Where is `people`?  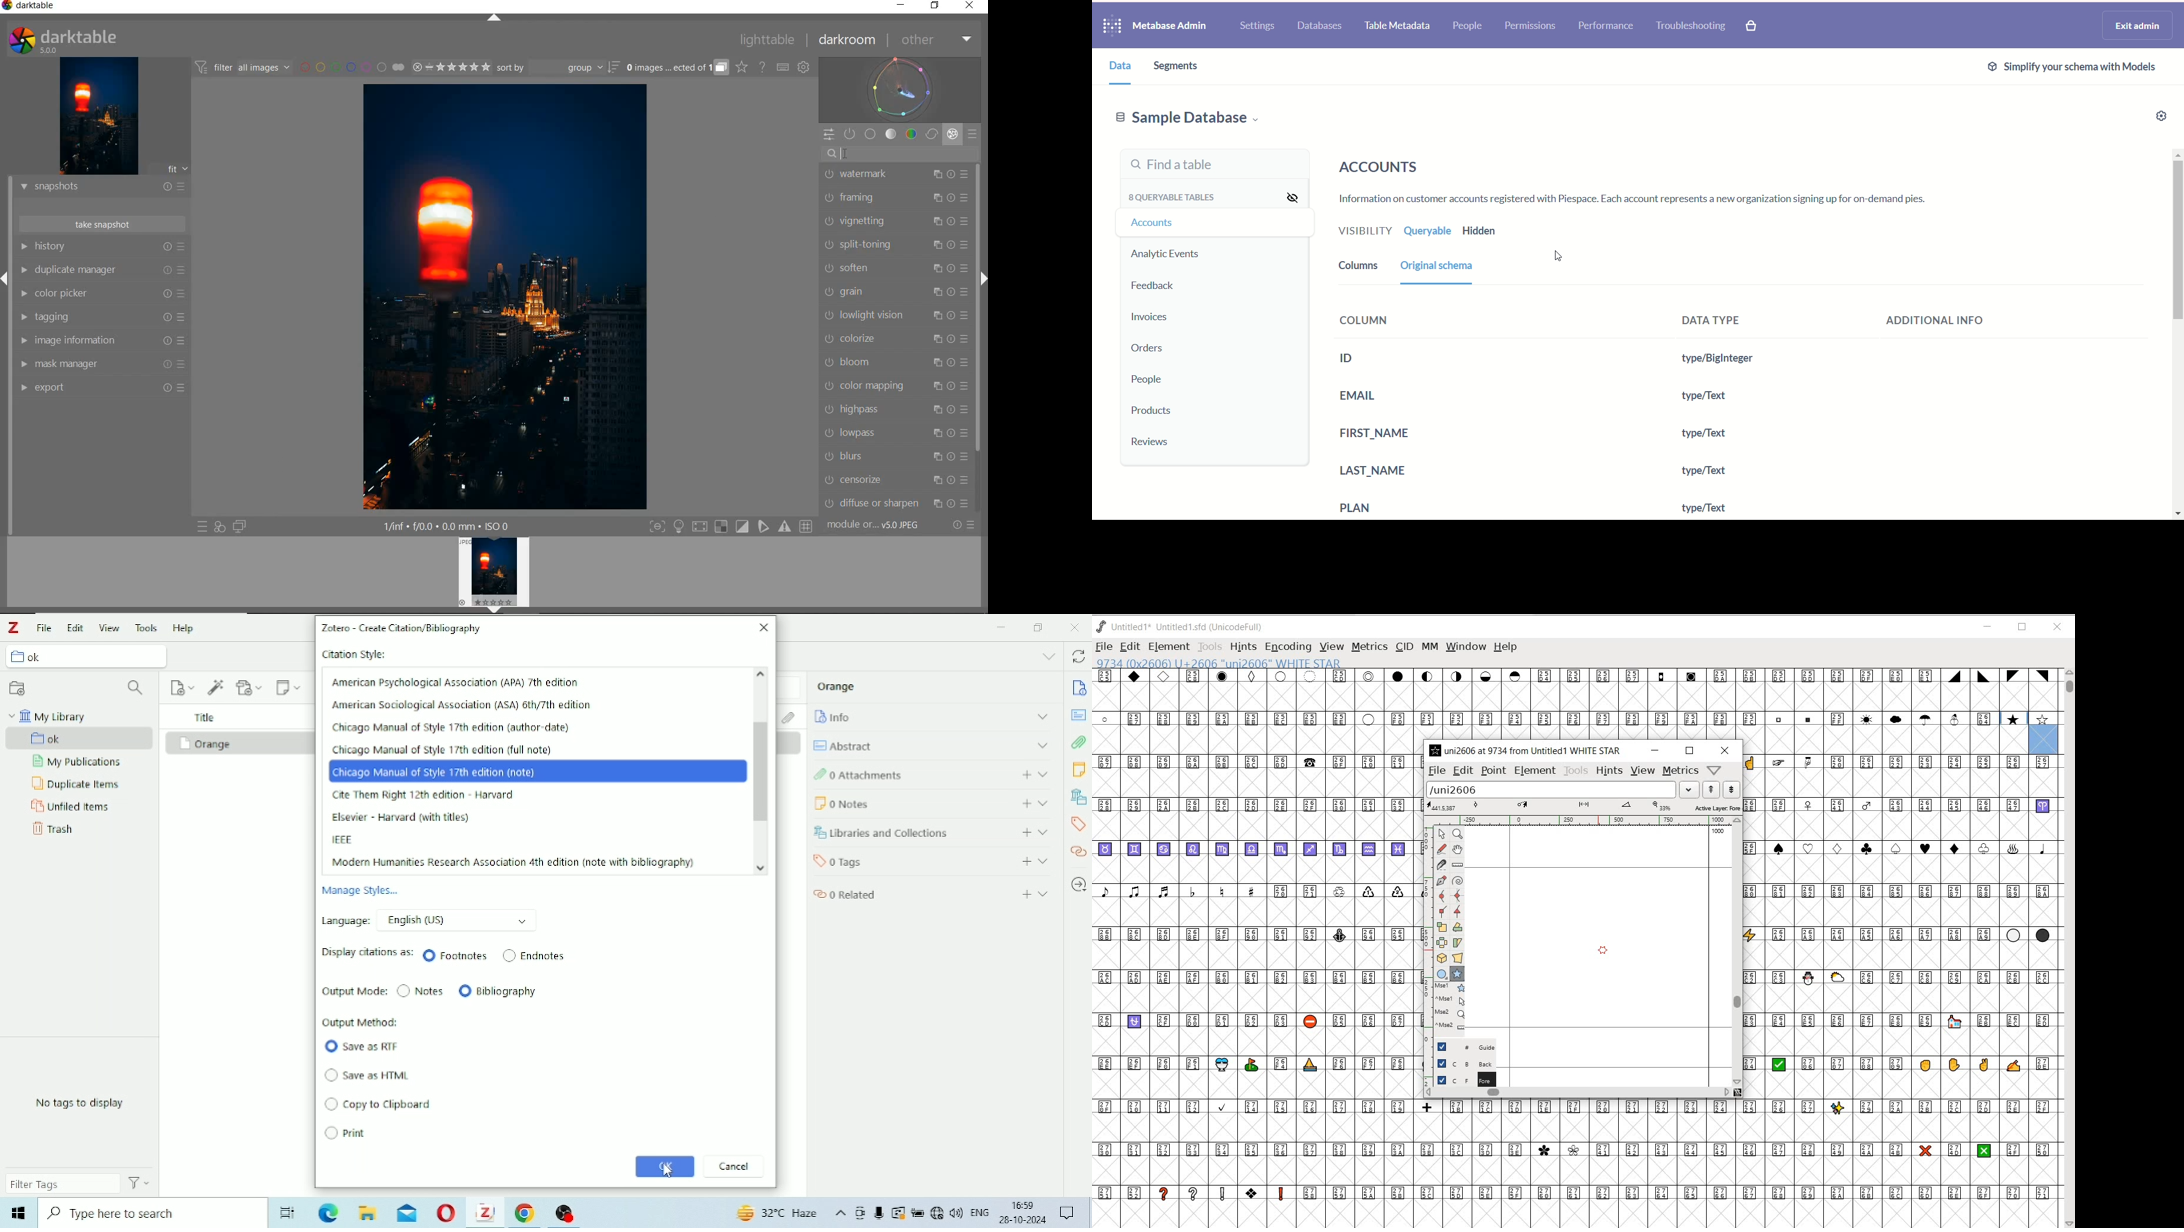
people is located at coordinates (1468, 25).